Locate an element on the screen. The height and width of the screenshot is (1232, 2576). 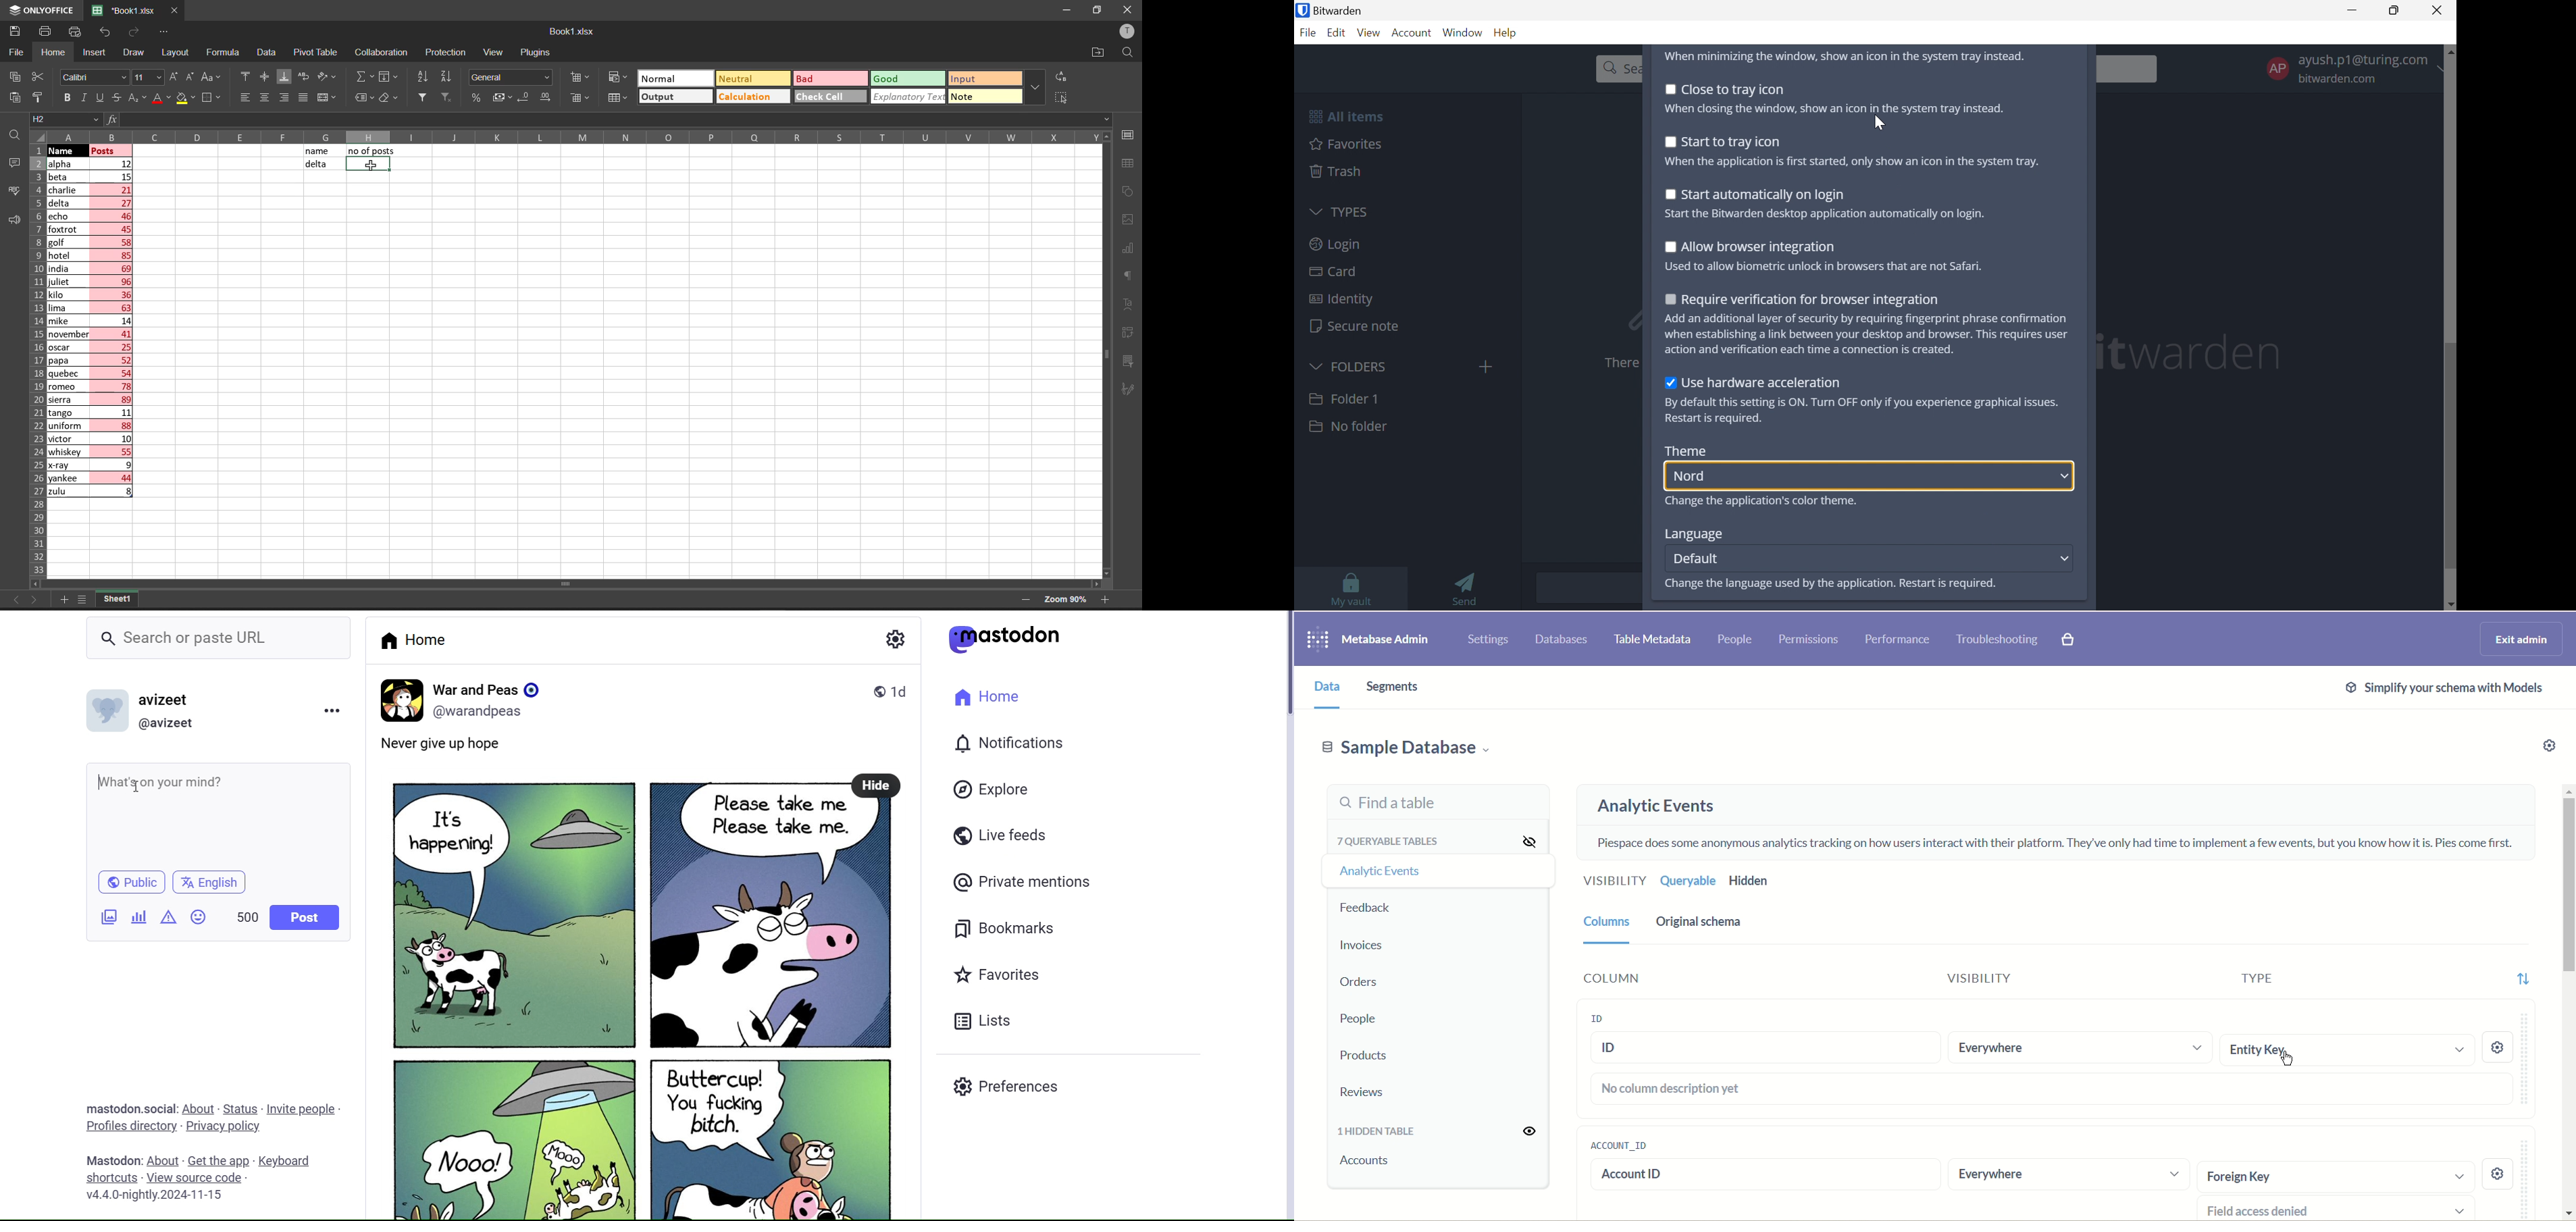
Send is located at coordinates (1469, 587).